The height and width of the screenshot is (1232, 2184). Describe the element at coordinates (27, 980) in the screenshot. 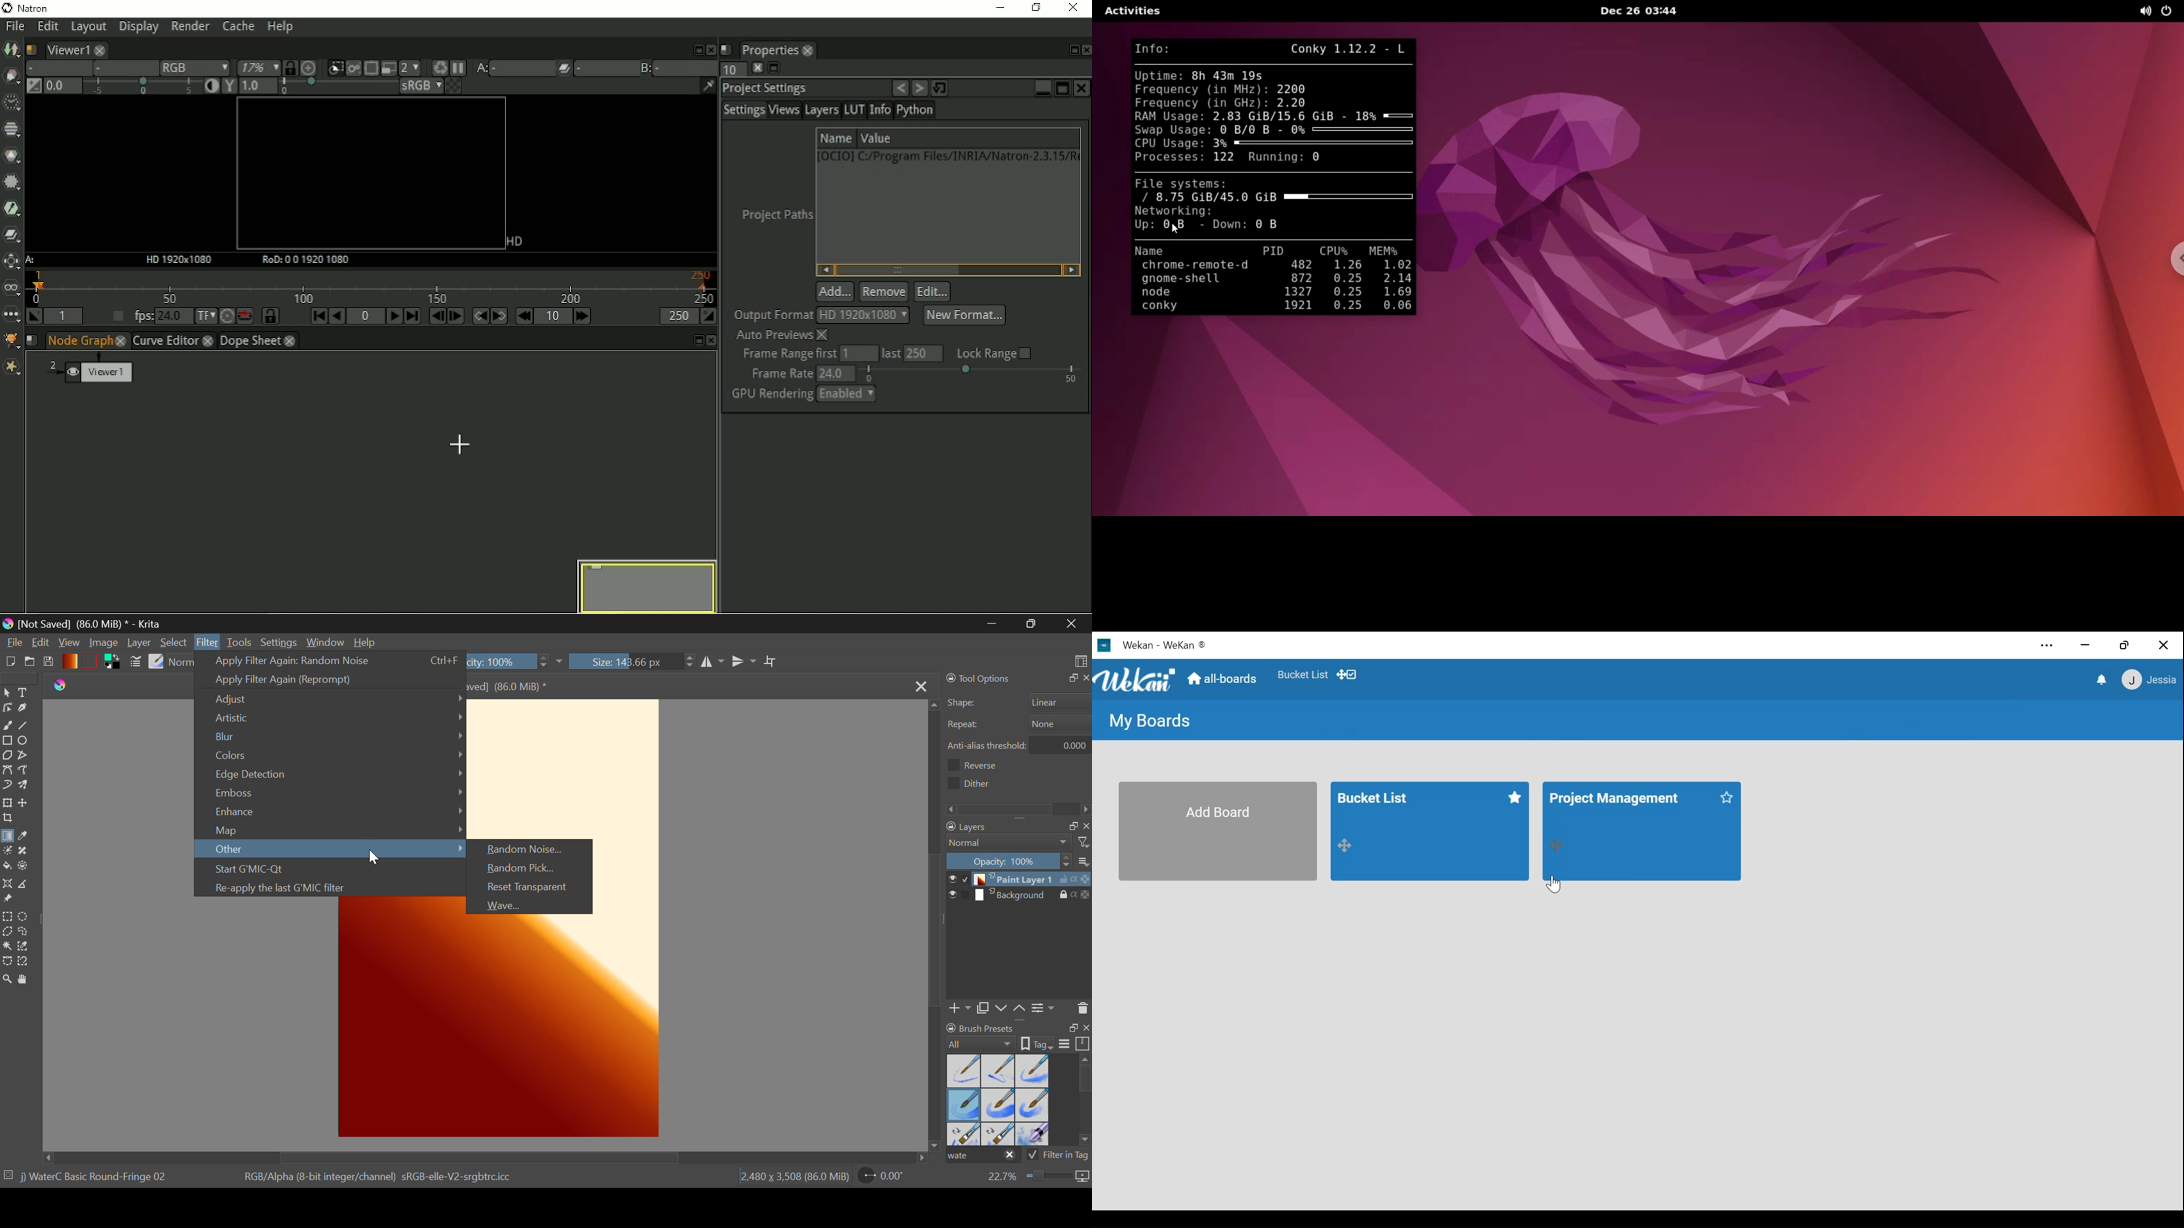

I see `Pan` at that location.